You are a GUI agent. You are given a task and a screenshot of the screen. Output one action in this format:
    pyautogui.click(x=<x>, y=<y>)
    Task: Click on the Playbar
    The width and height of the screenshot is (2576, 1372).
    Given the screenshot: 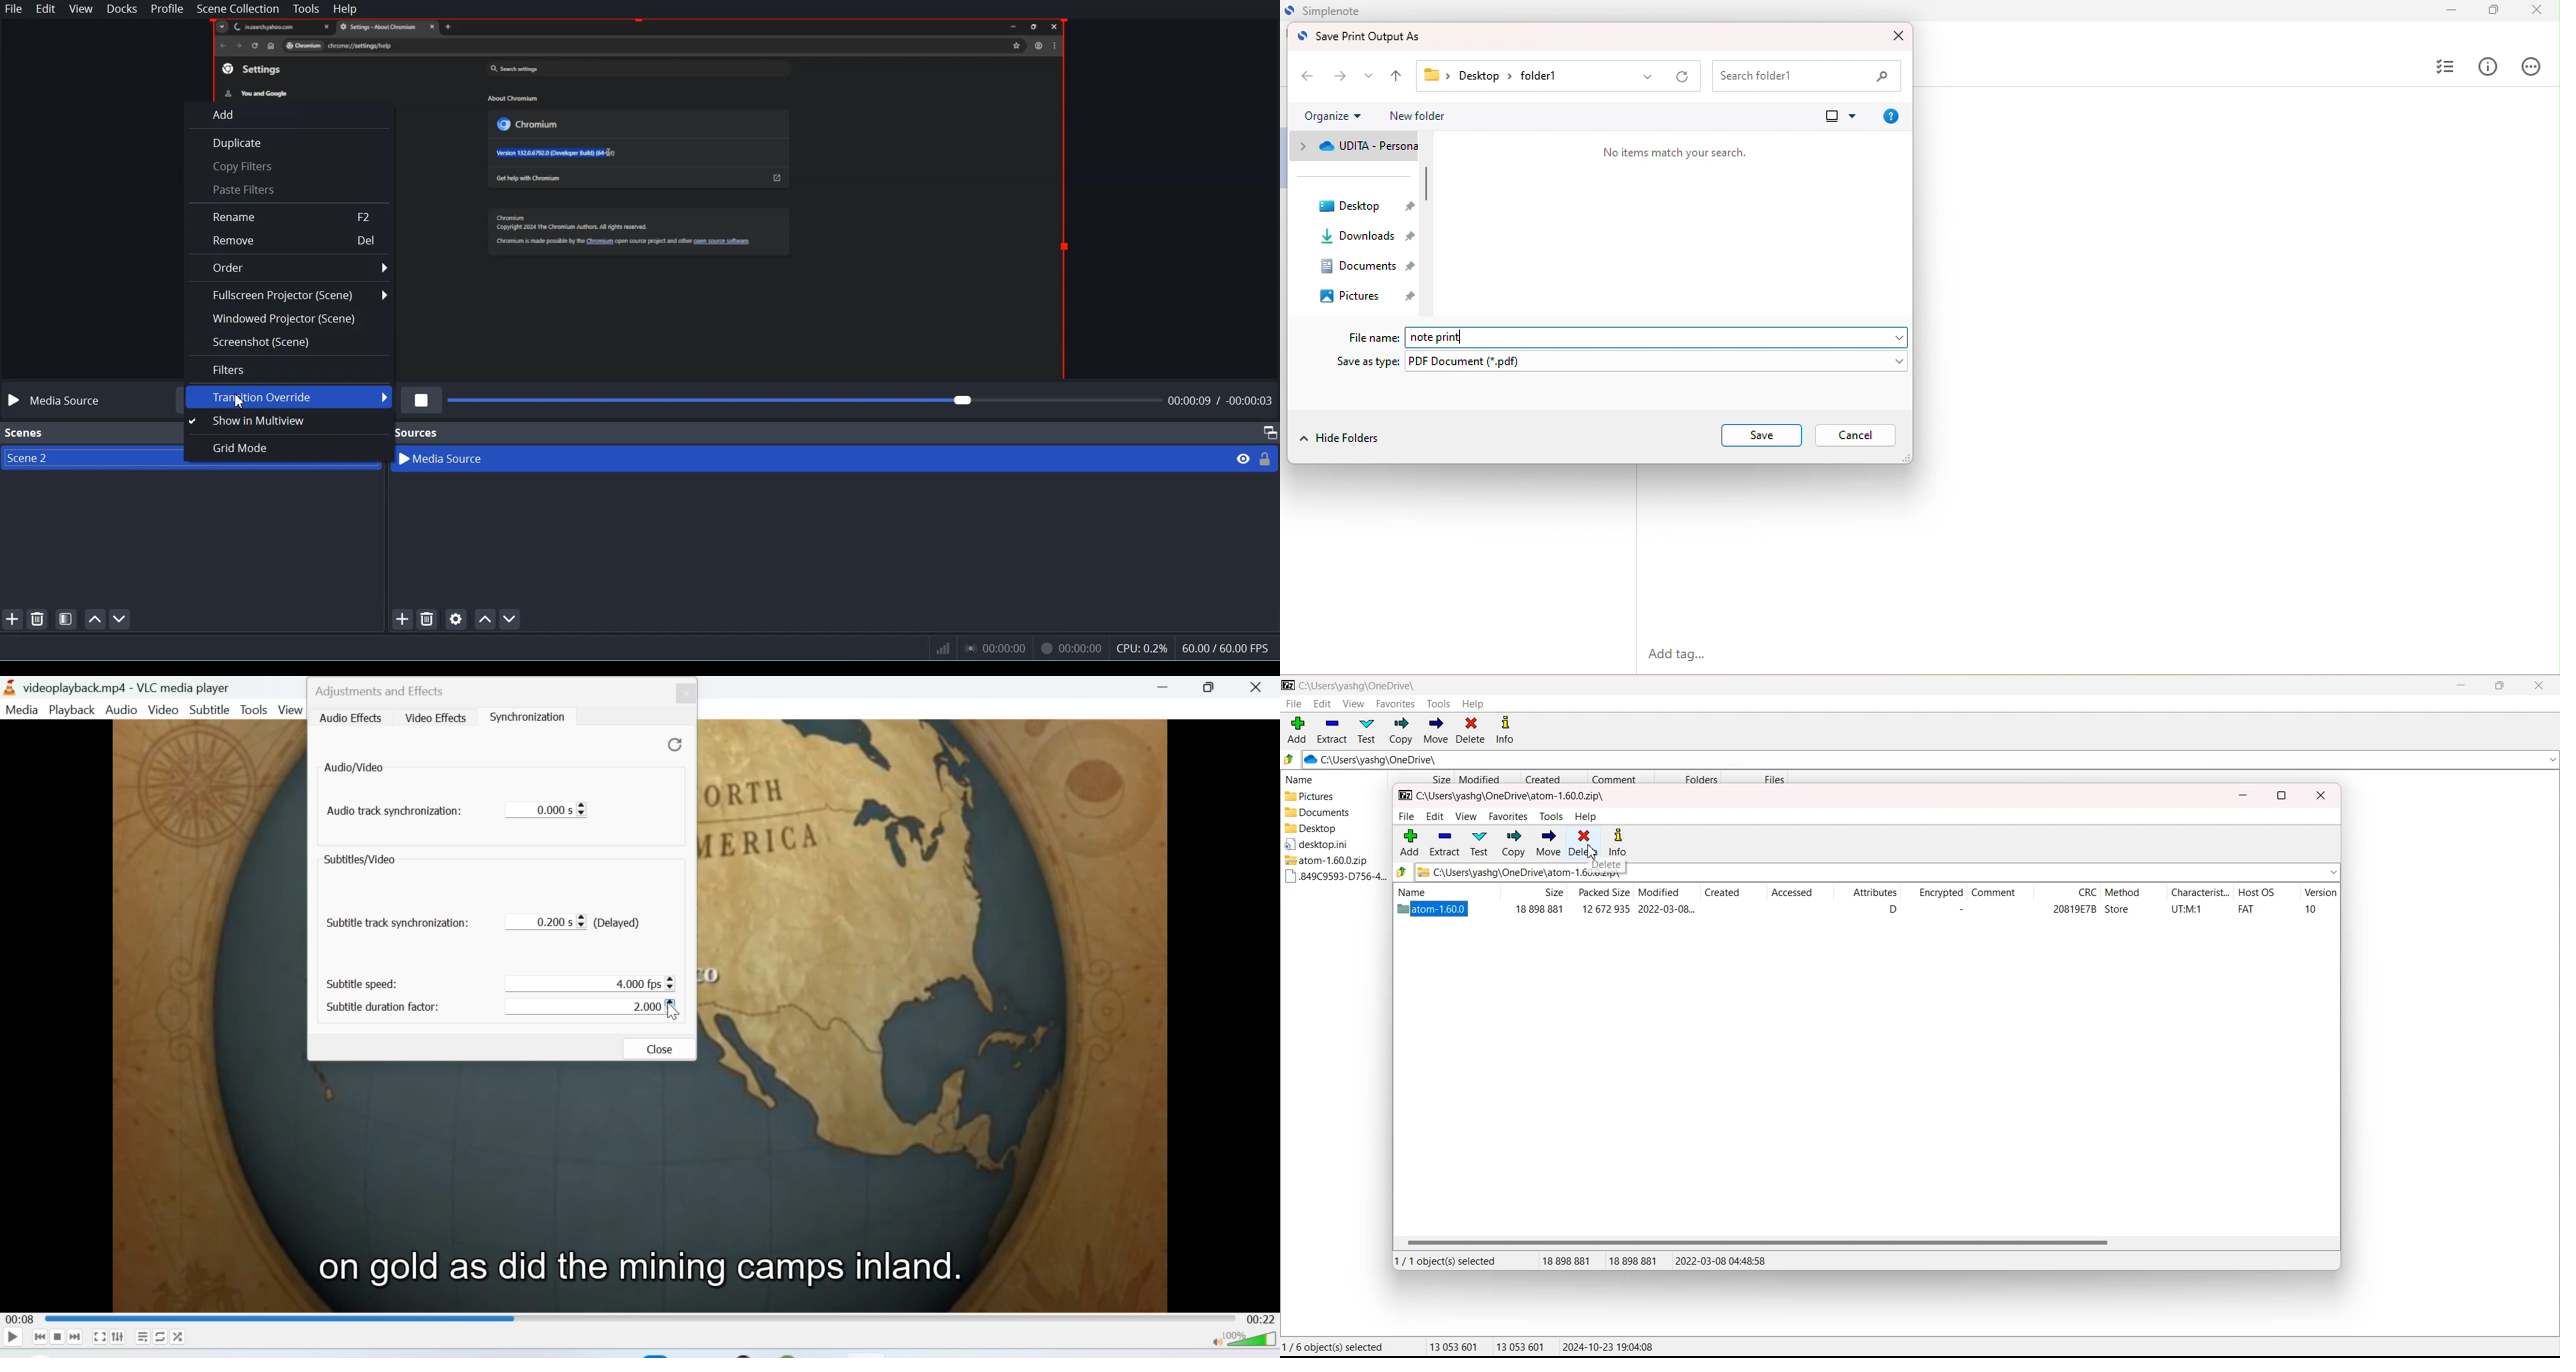 What is the action you would take?
    pyautogui.click(x=645, y=1318)
    